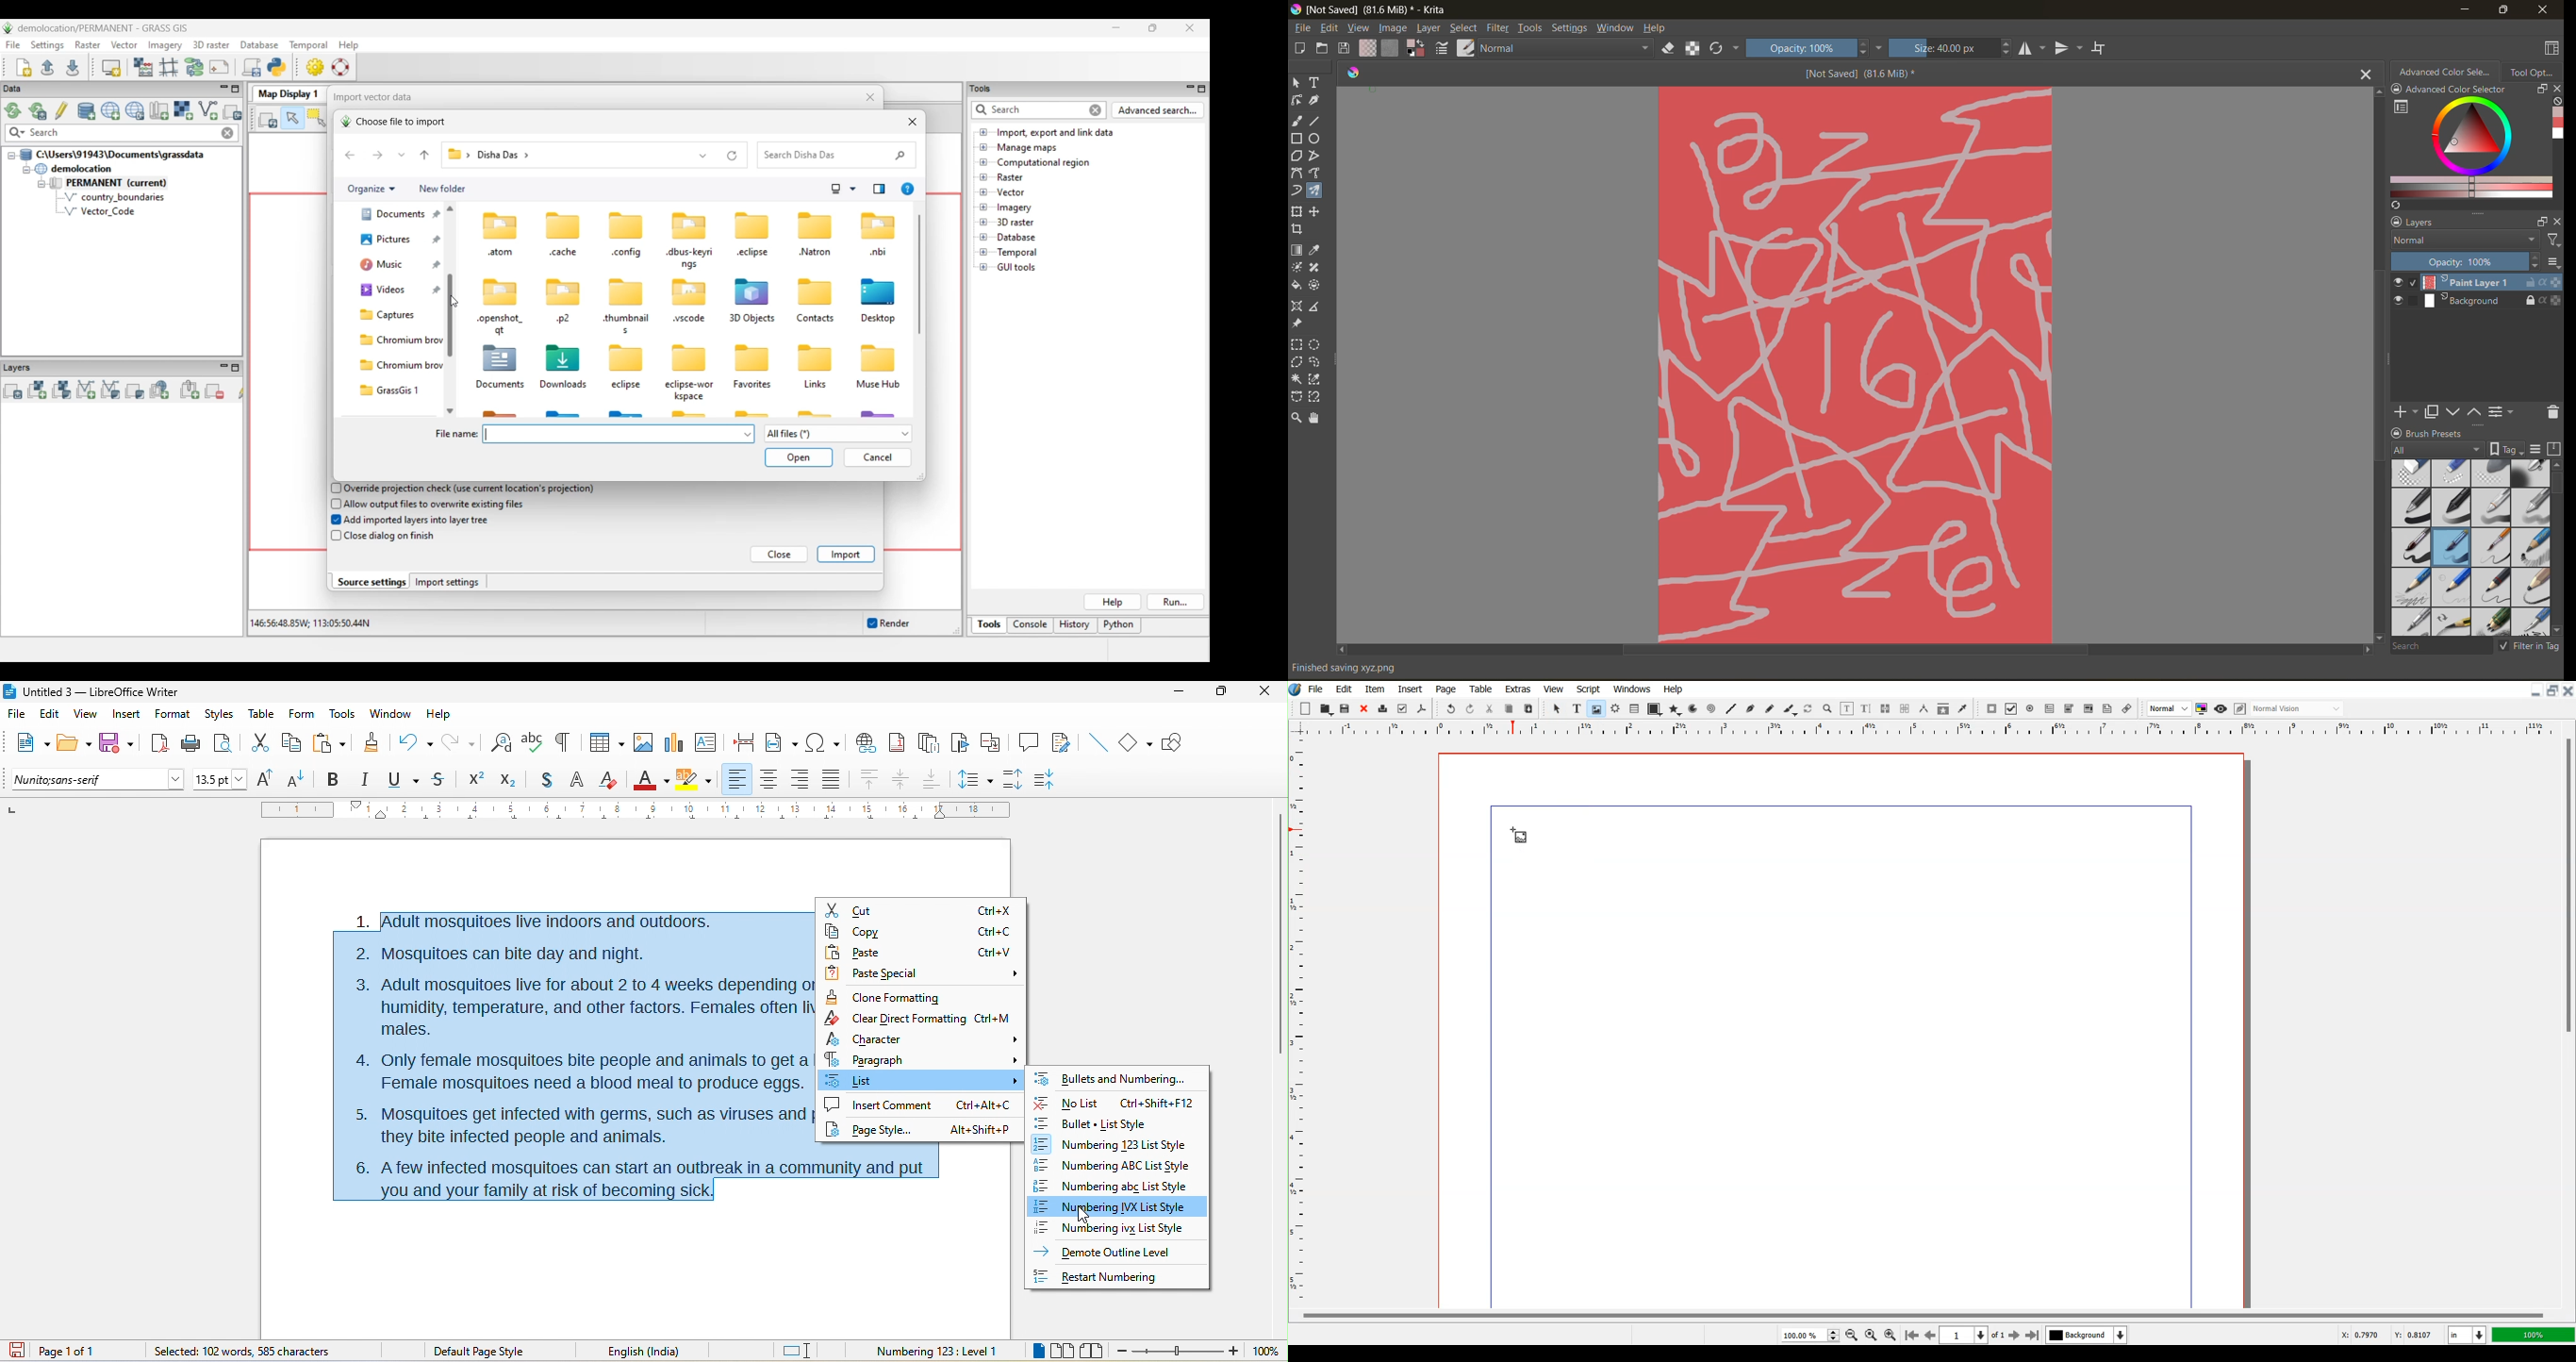 The width and height of the screenshot is (2576, 1372). Describe the element at coordinates (1343, 49) in the screenshot. I see `save` at that location.